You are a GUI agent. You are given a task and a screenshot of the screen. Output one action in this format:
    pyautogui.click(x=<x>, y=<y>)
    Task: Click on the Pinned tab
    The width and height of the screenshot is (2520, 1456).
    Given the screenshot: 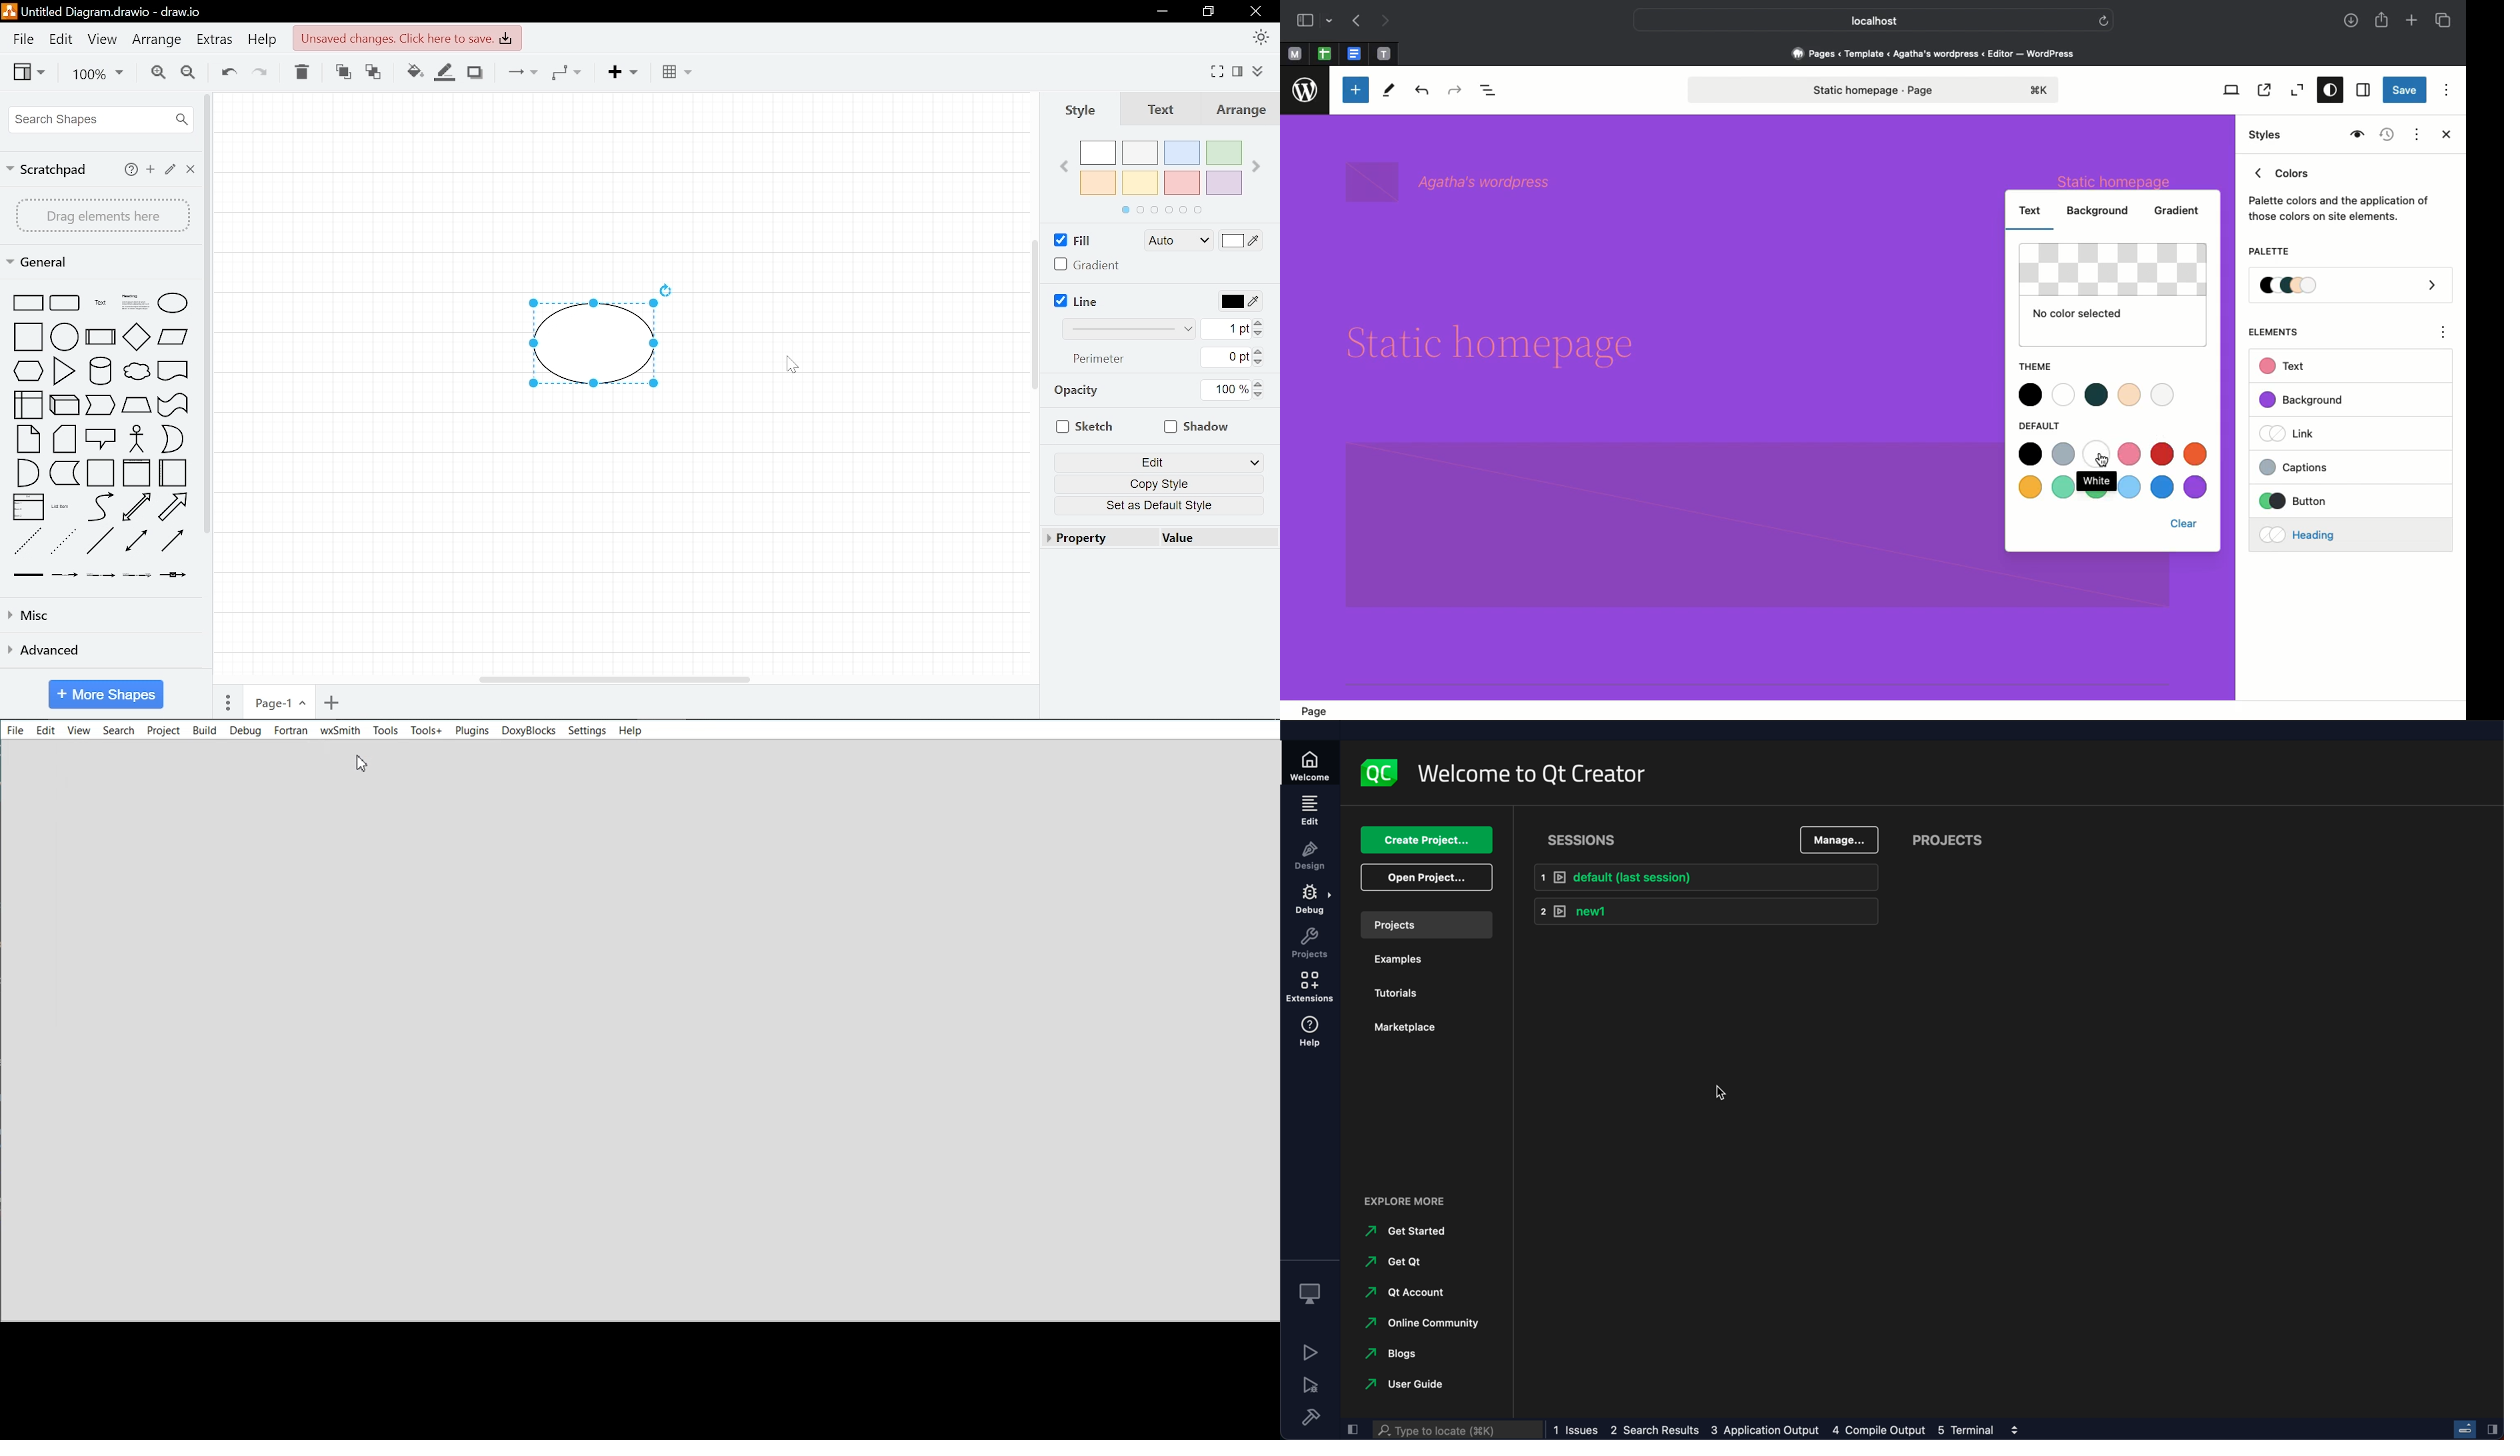 What is the action you would take?
    pyautogui.click(x=1324, y=54)
    